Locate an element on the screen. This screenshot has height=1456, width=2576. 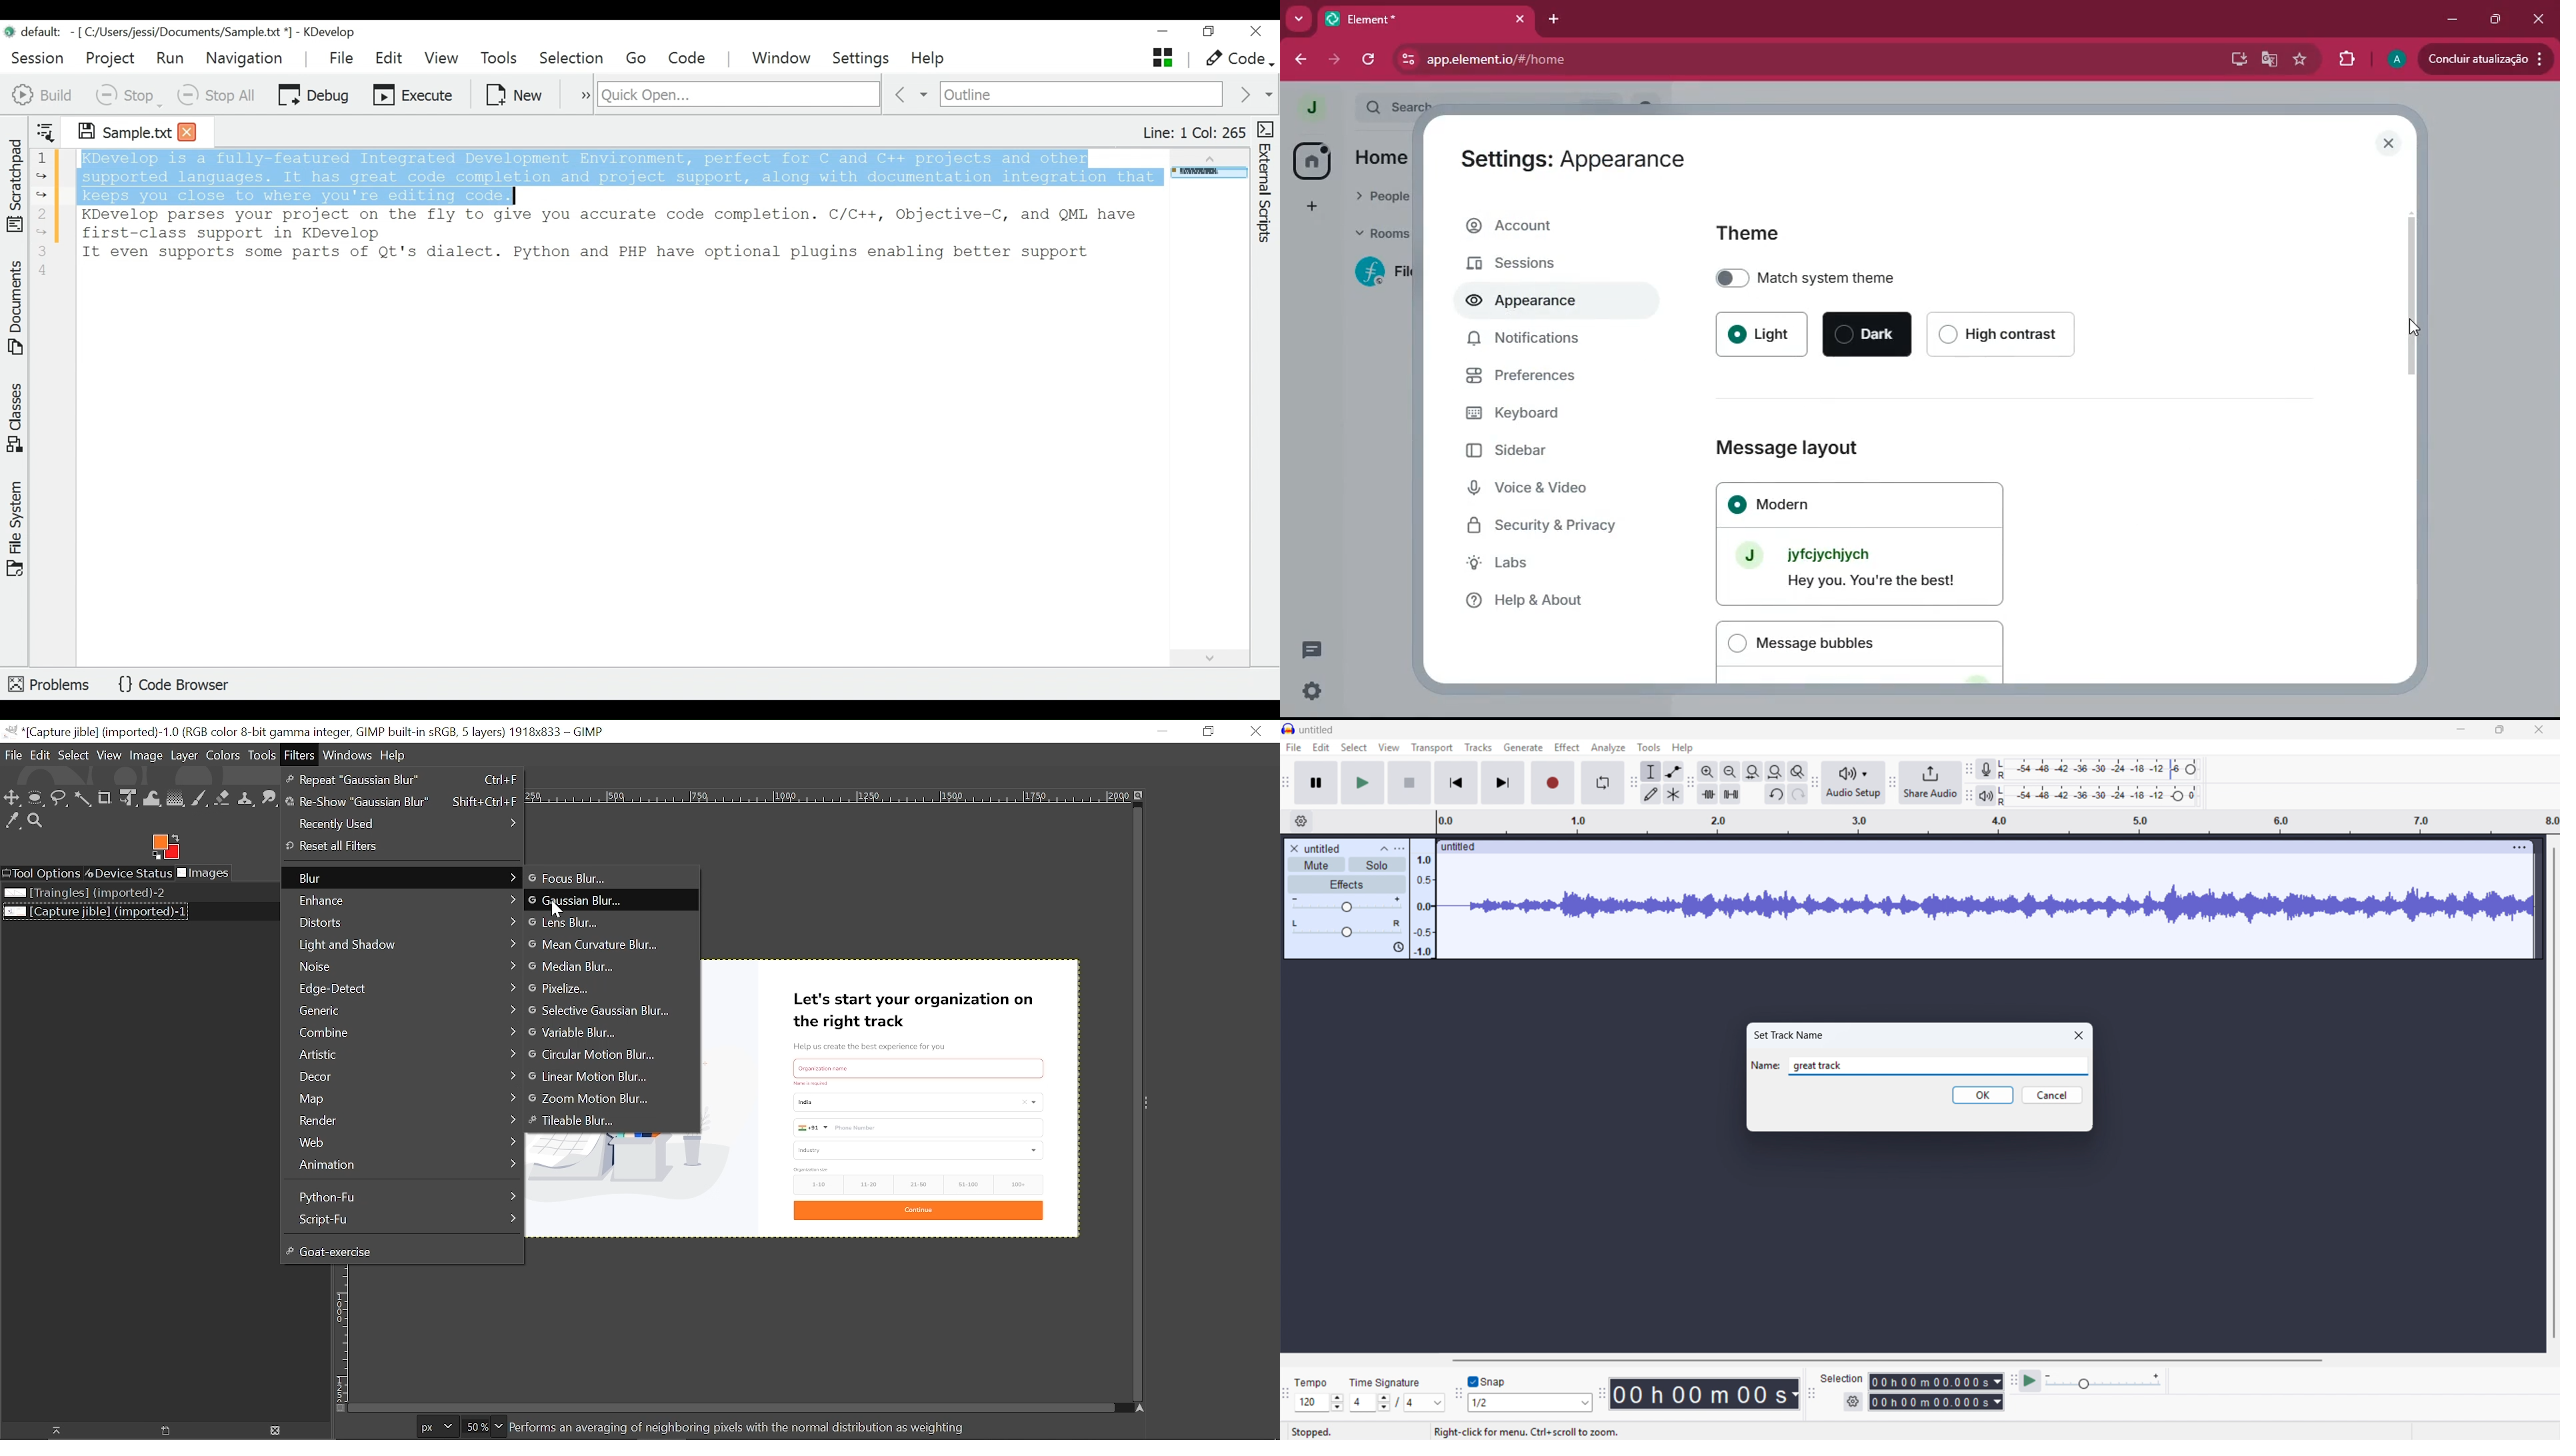
search is located at coordinates (1399, 107).